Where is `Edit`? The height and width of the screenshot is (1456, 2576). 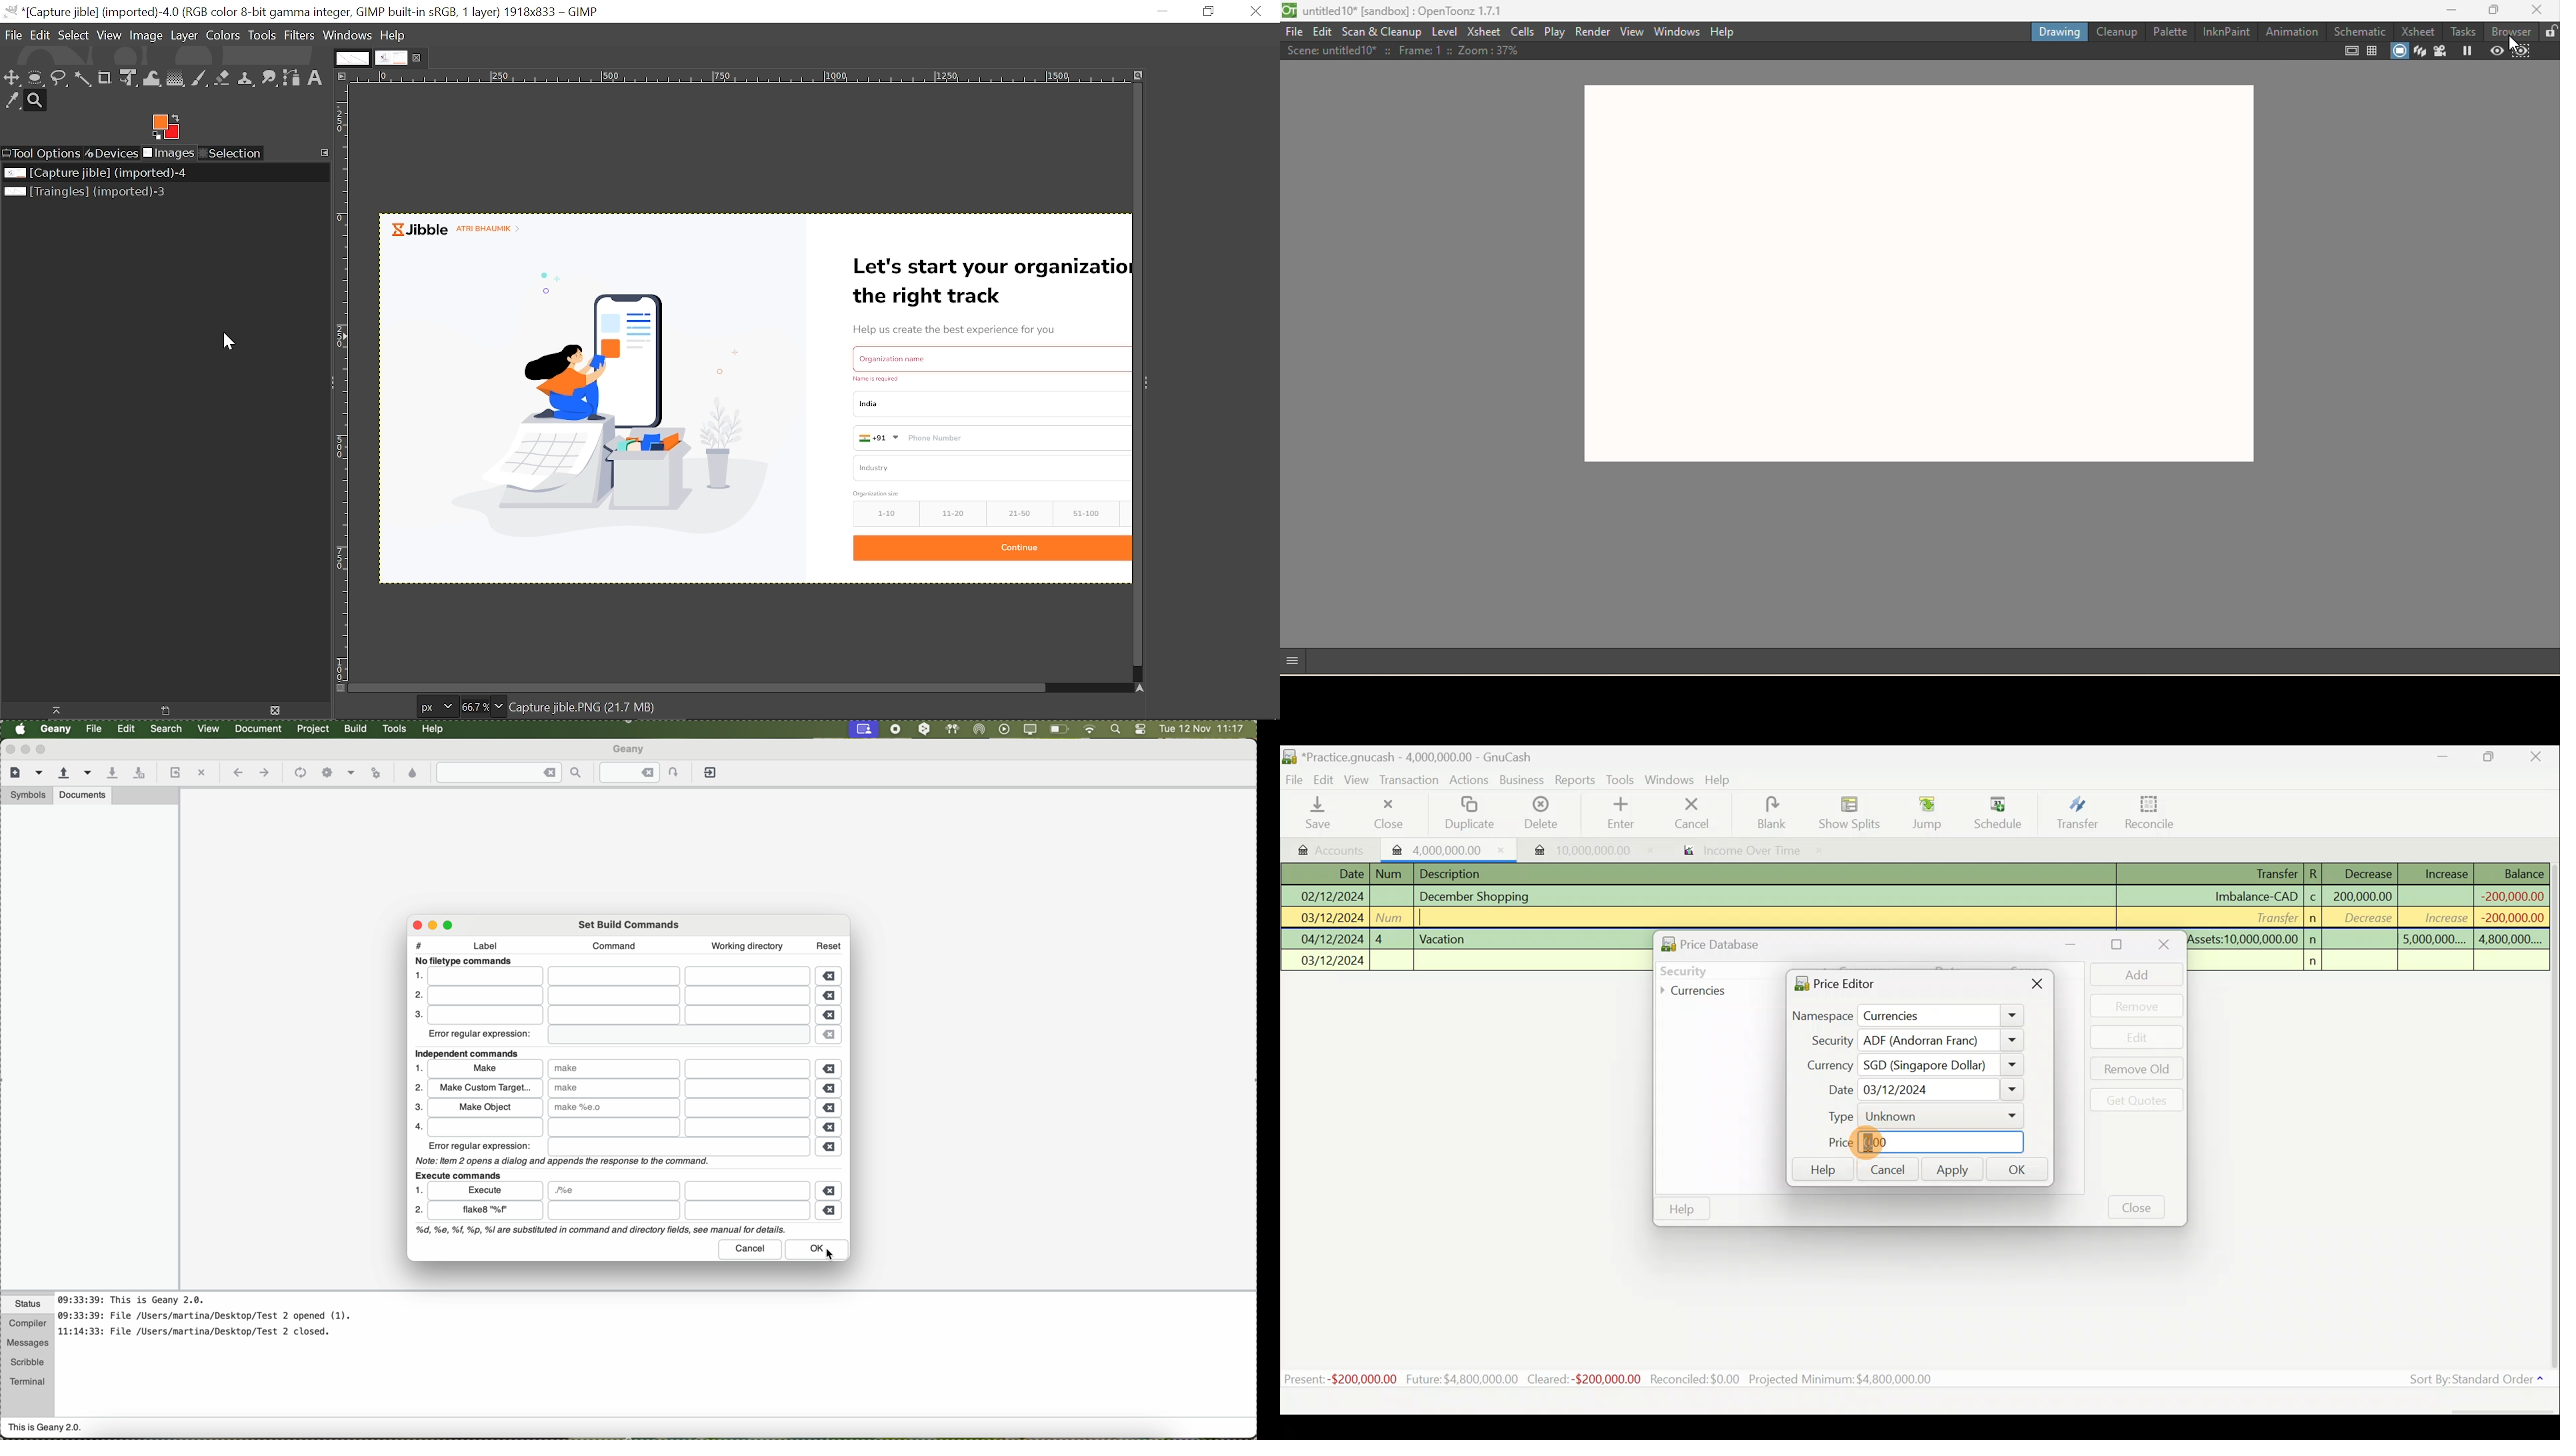
Edit is located at coordinates (2138, 1037).